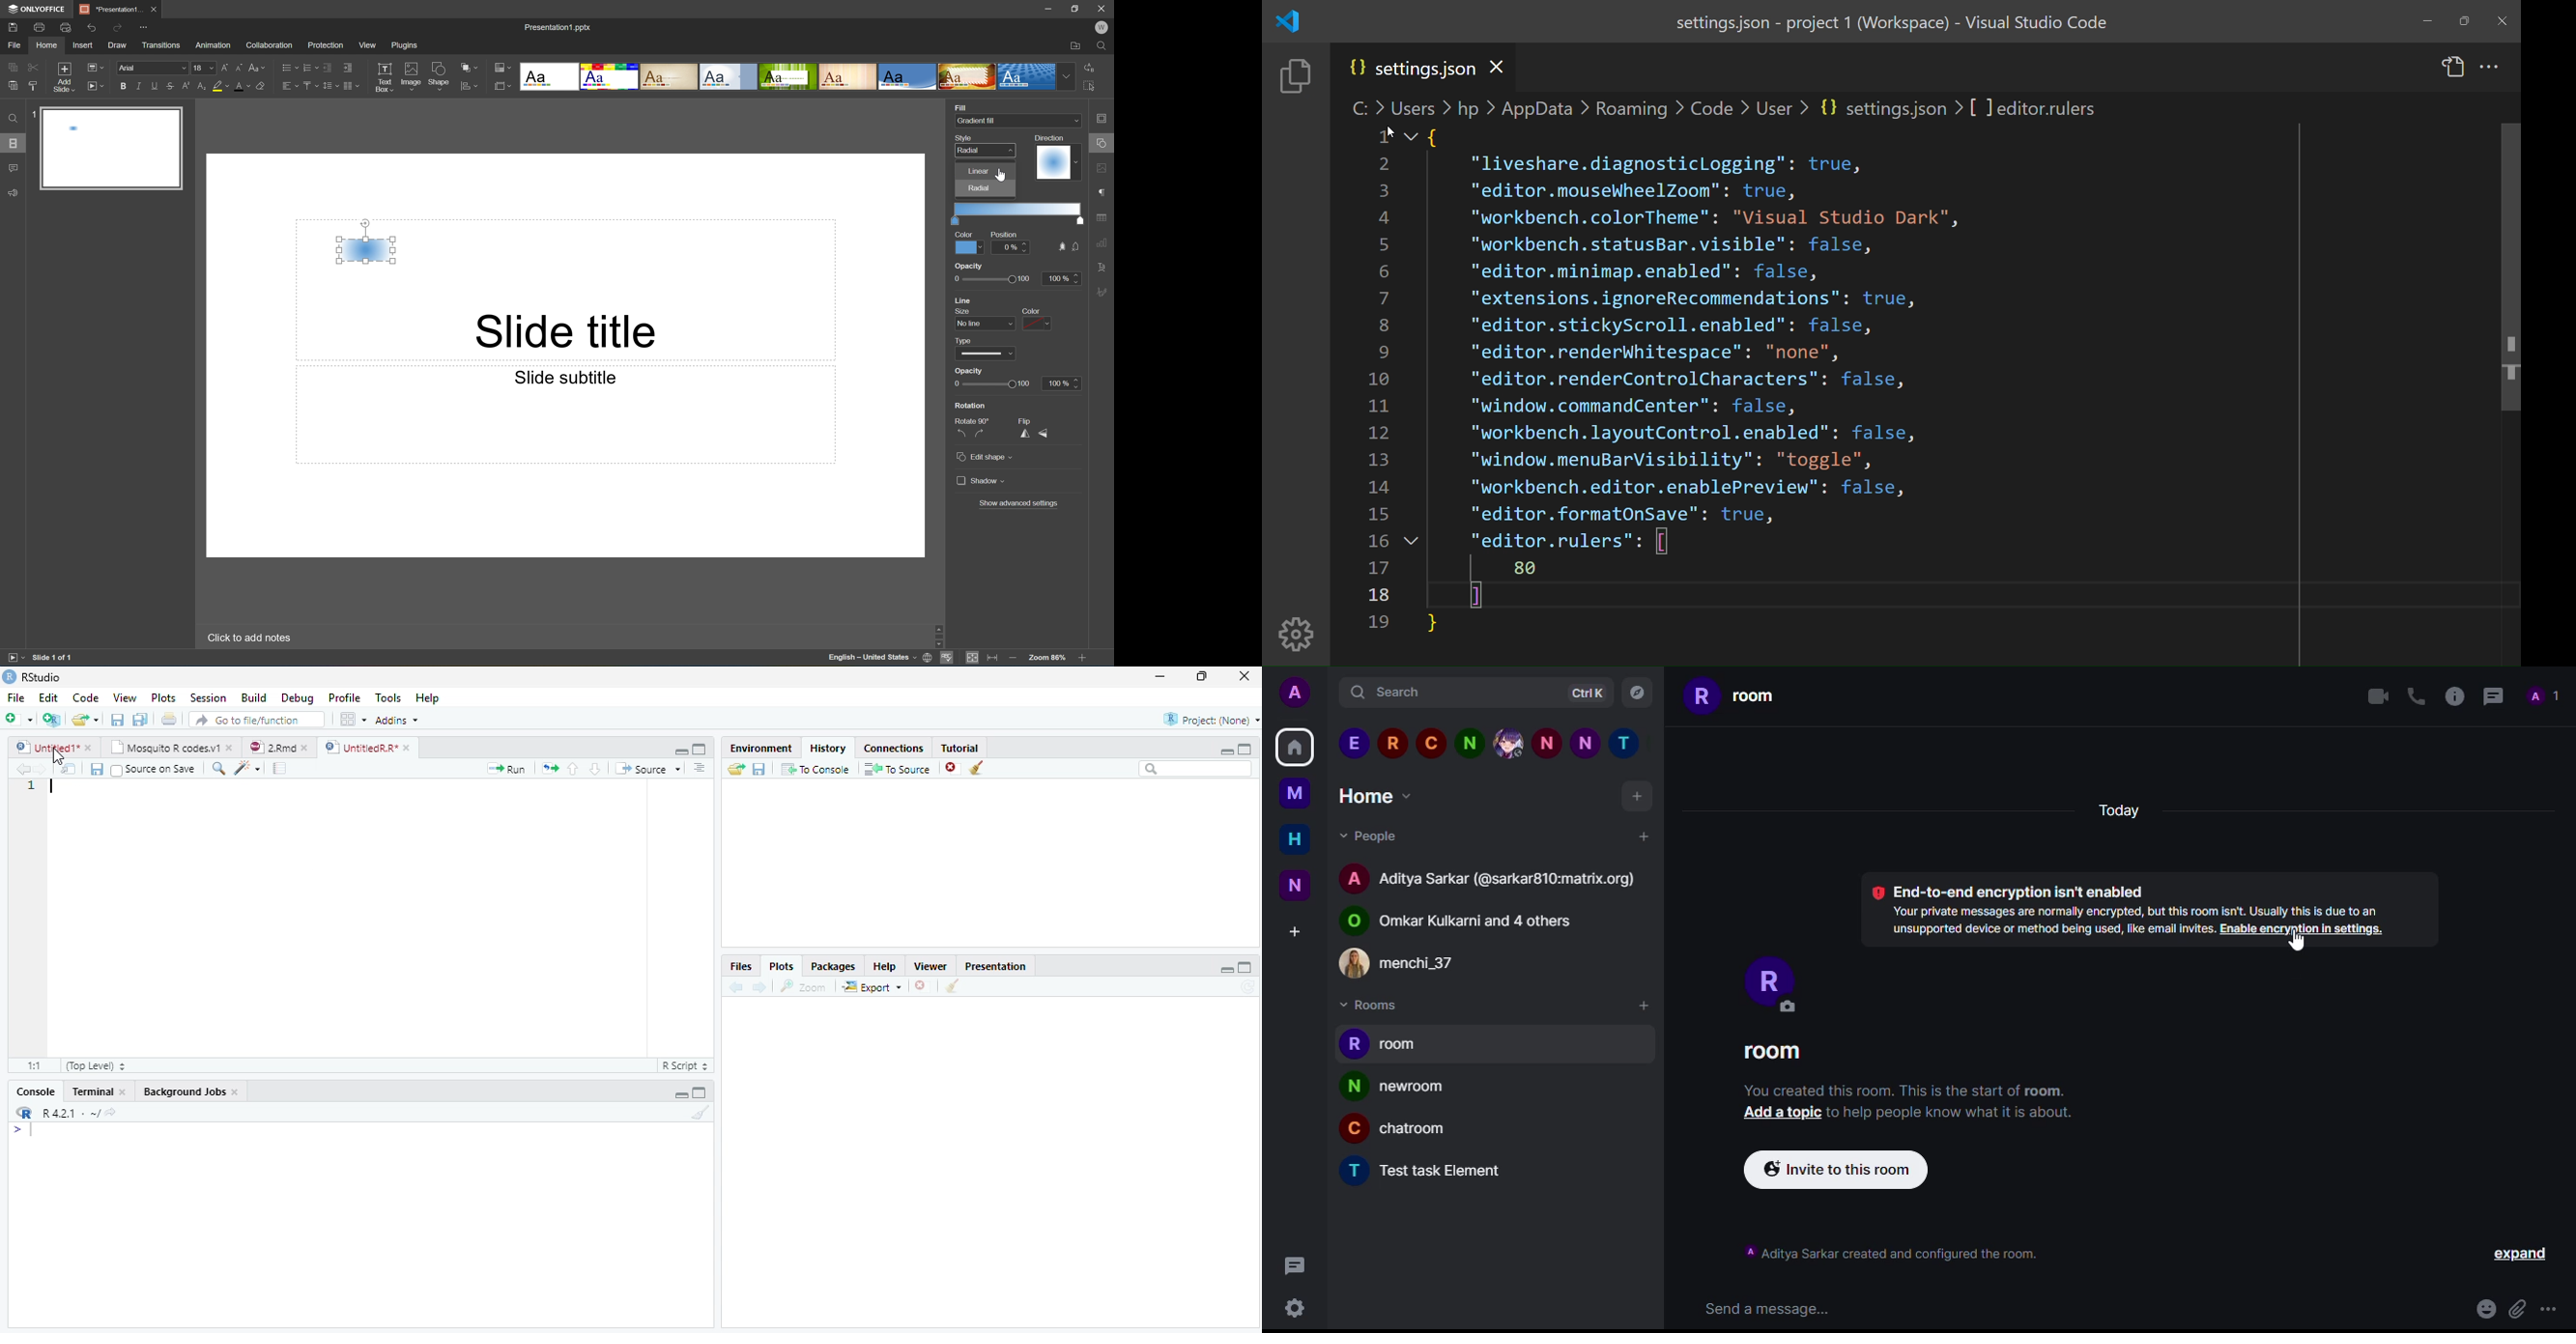 The height and width of the screenshot is (1344, 2576). I want to click on Clear Console, so click(954, 986).